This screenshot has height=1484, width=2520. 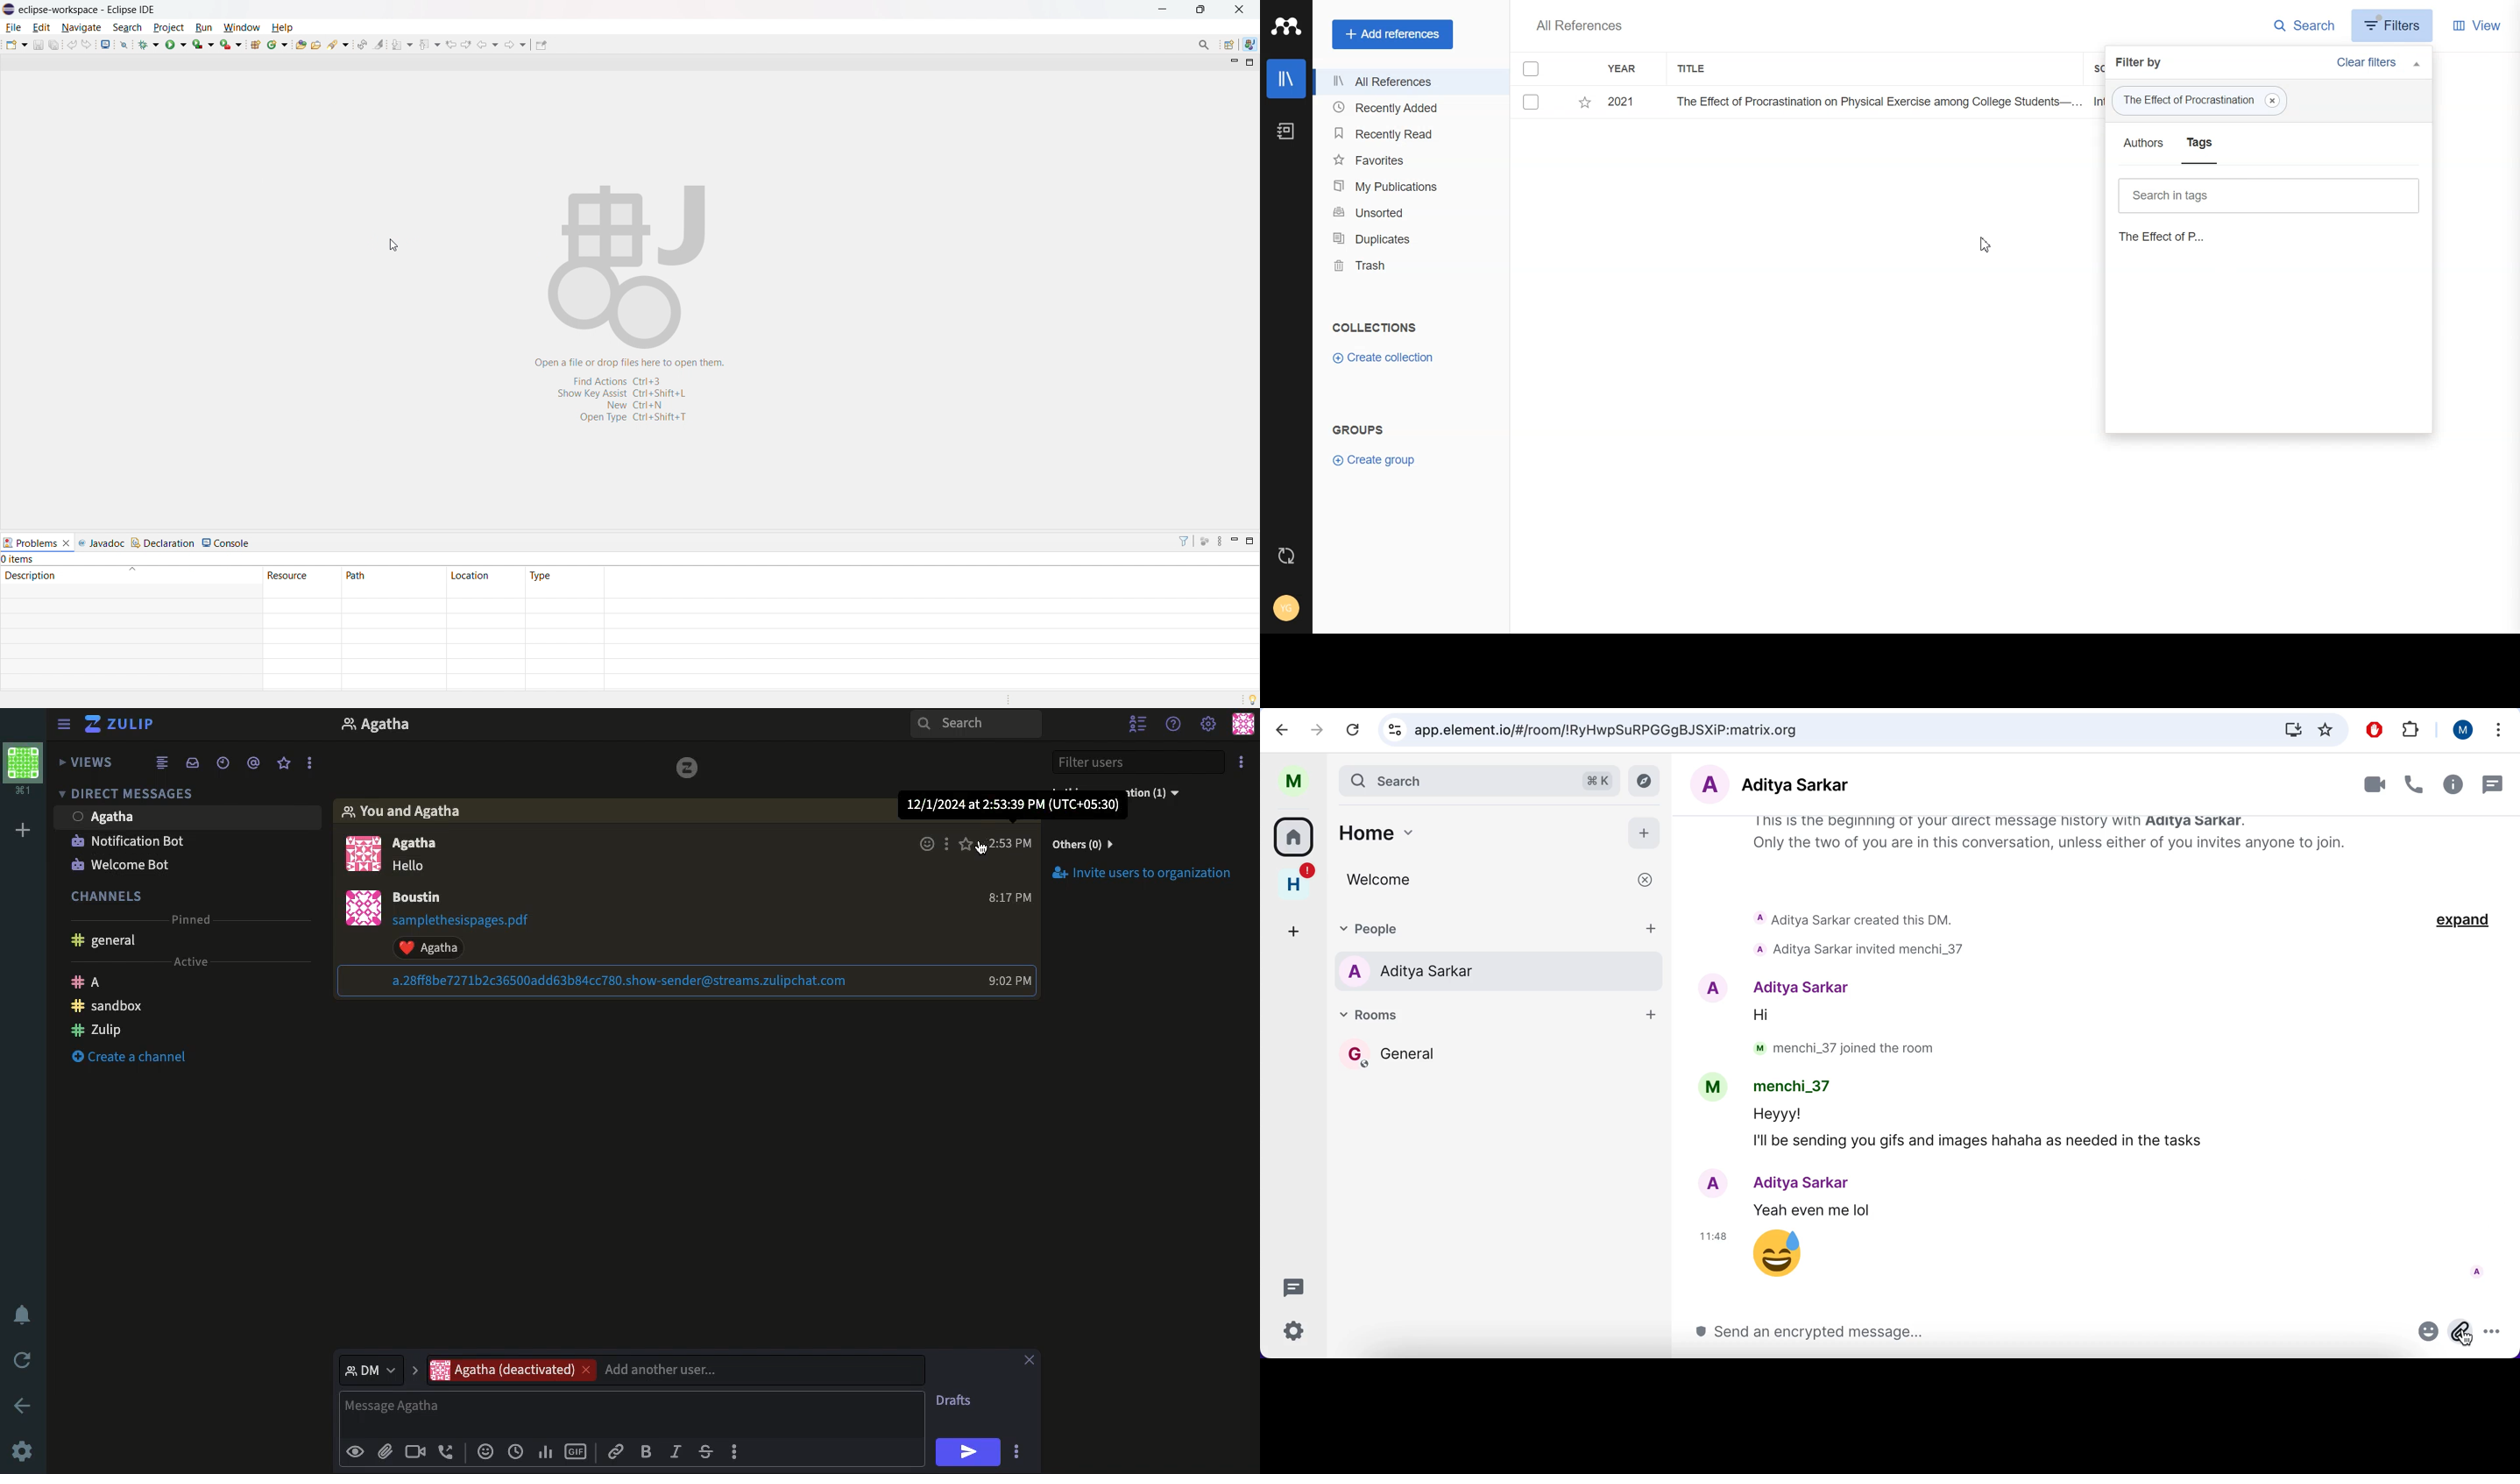 I want to click on The Effect of P..., so click(x=2183, y=236).